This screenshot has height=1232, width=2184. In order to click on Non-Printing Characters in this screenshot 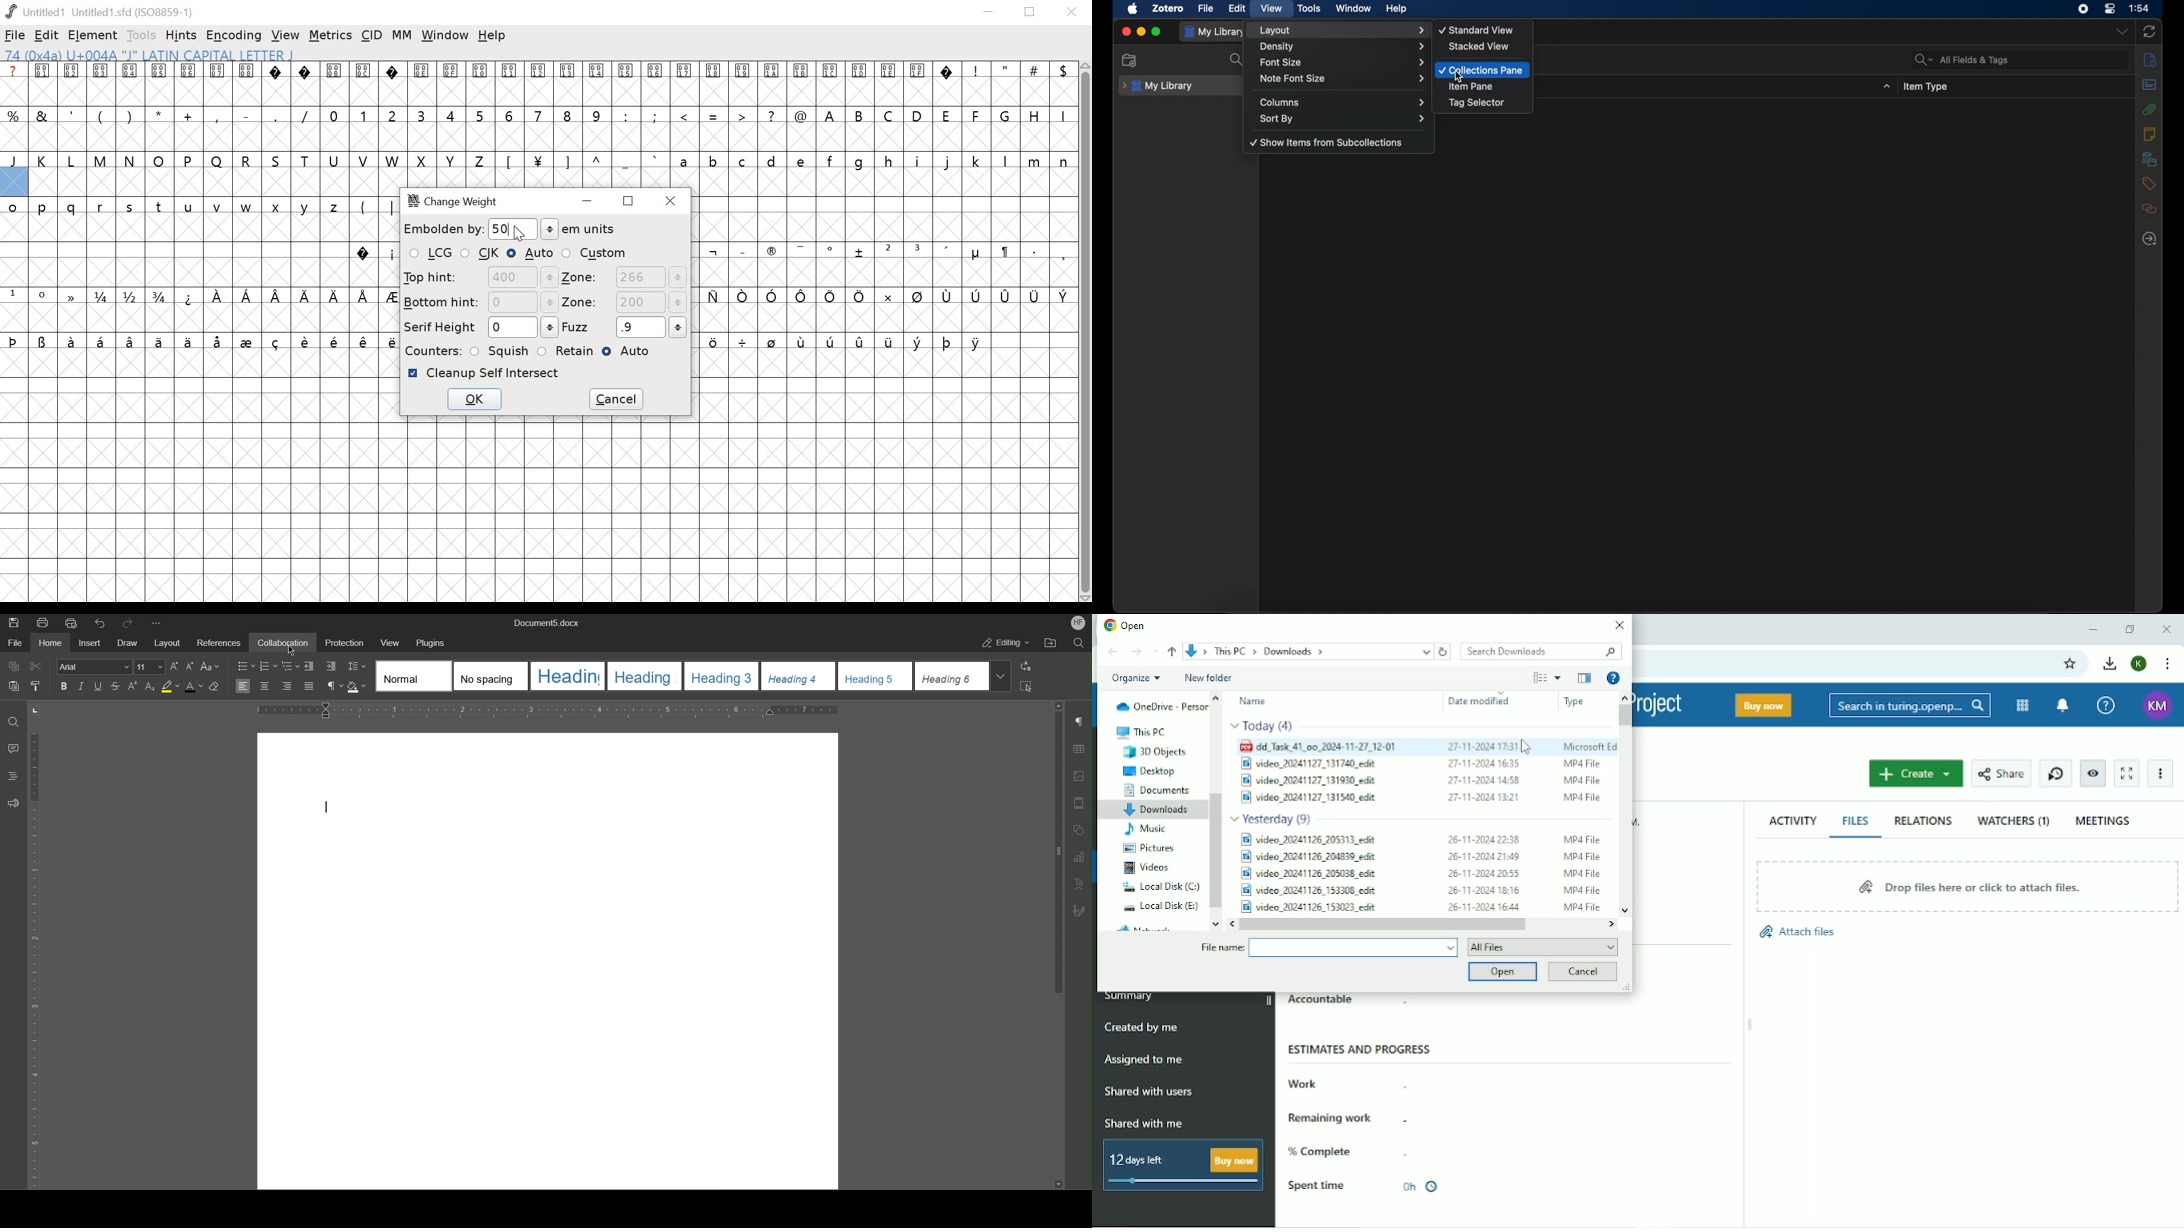, I will do `click(332, 689)`.